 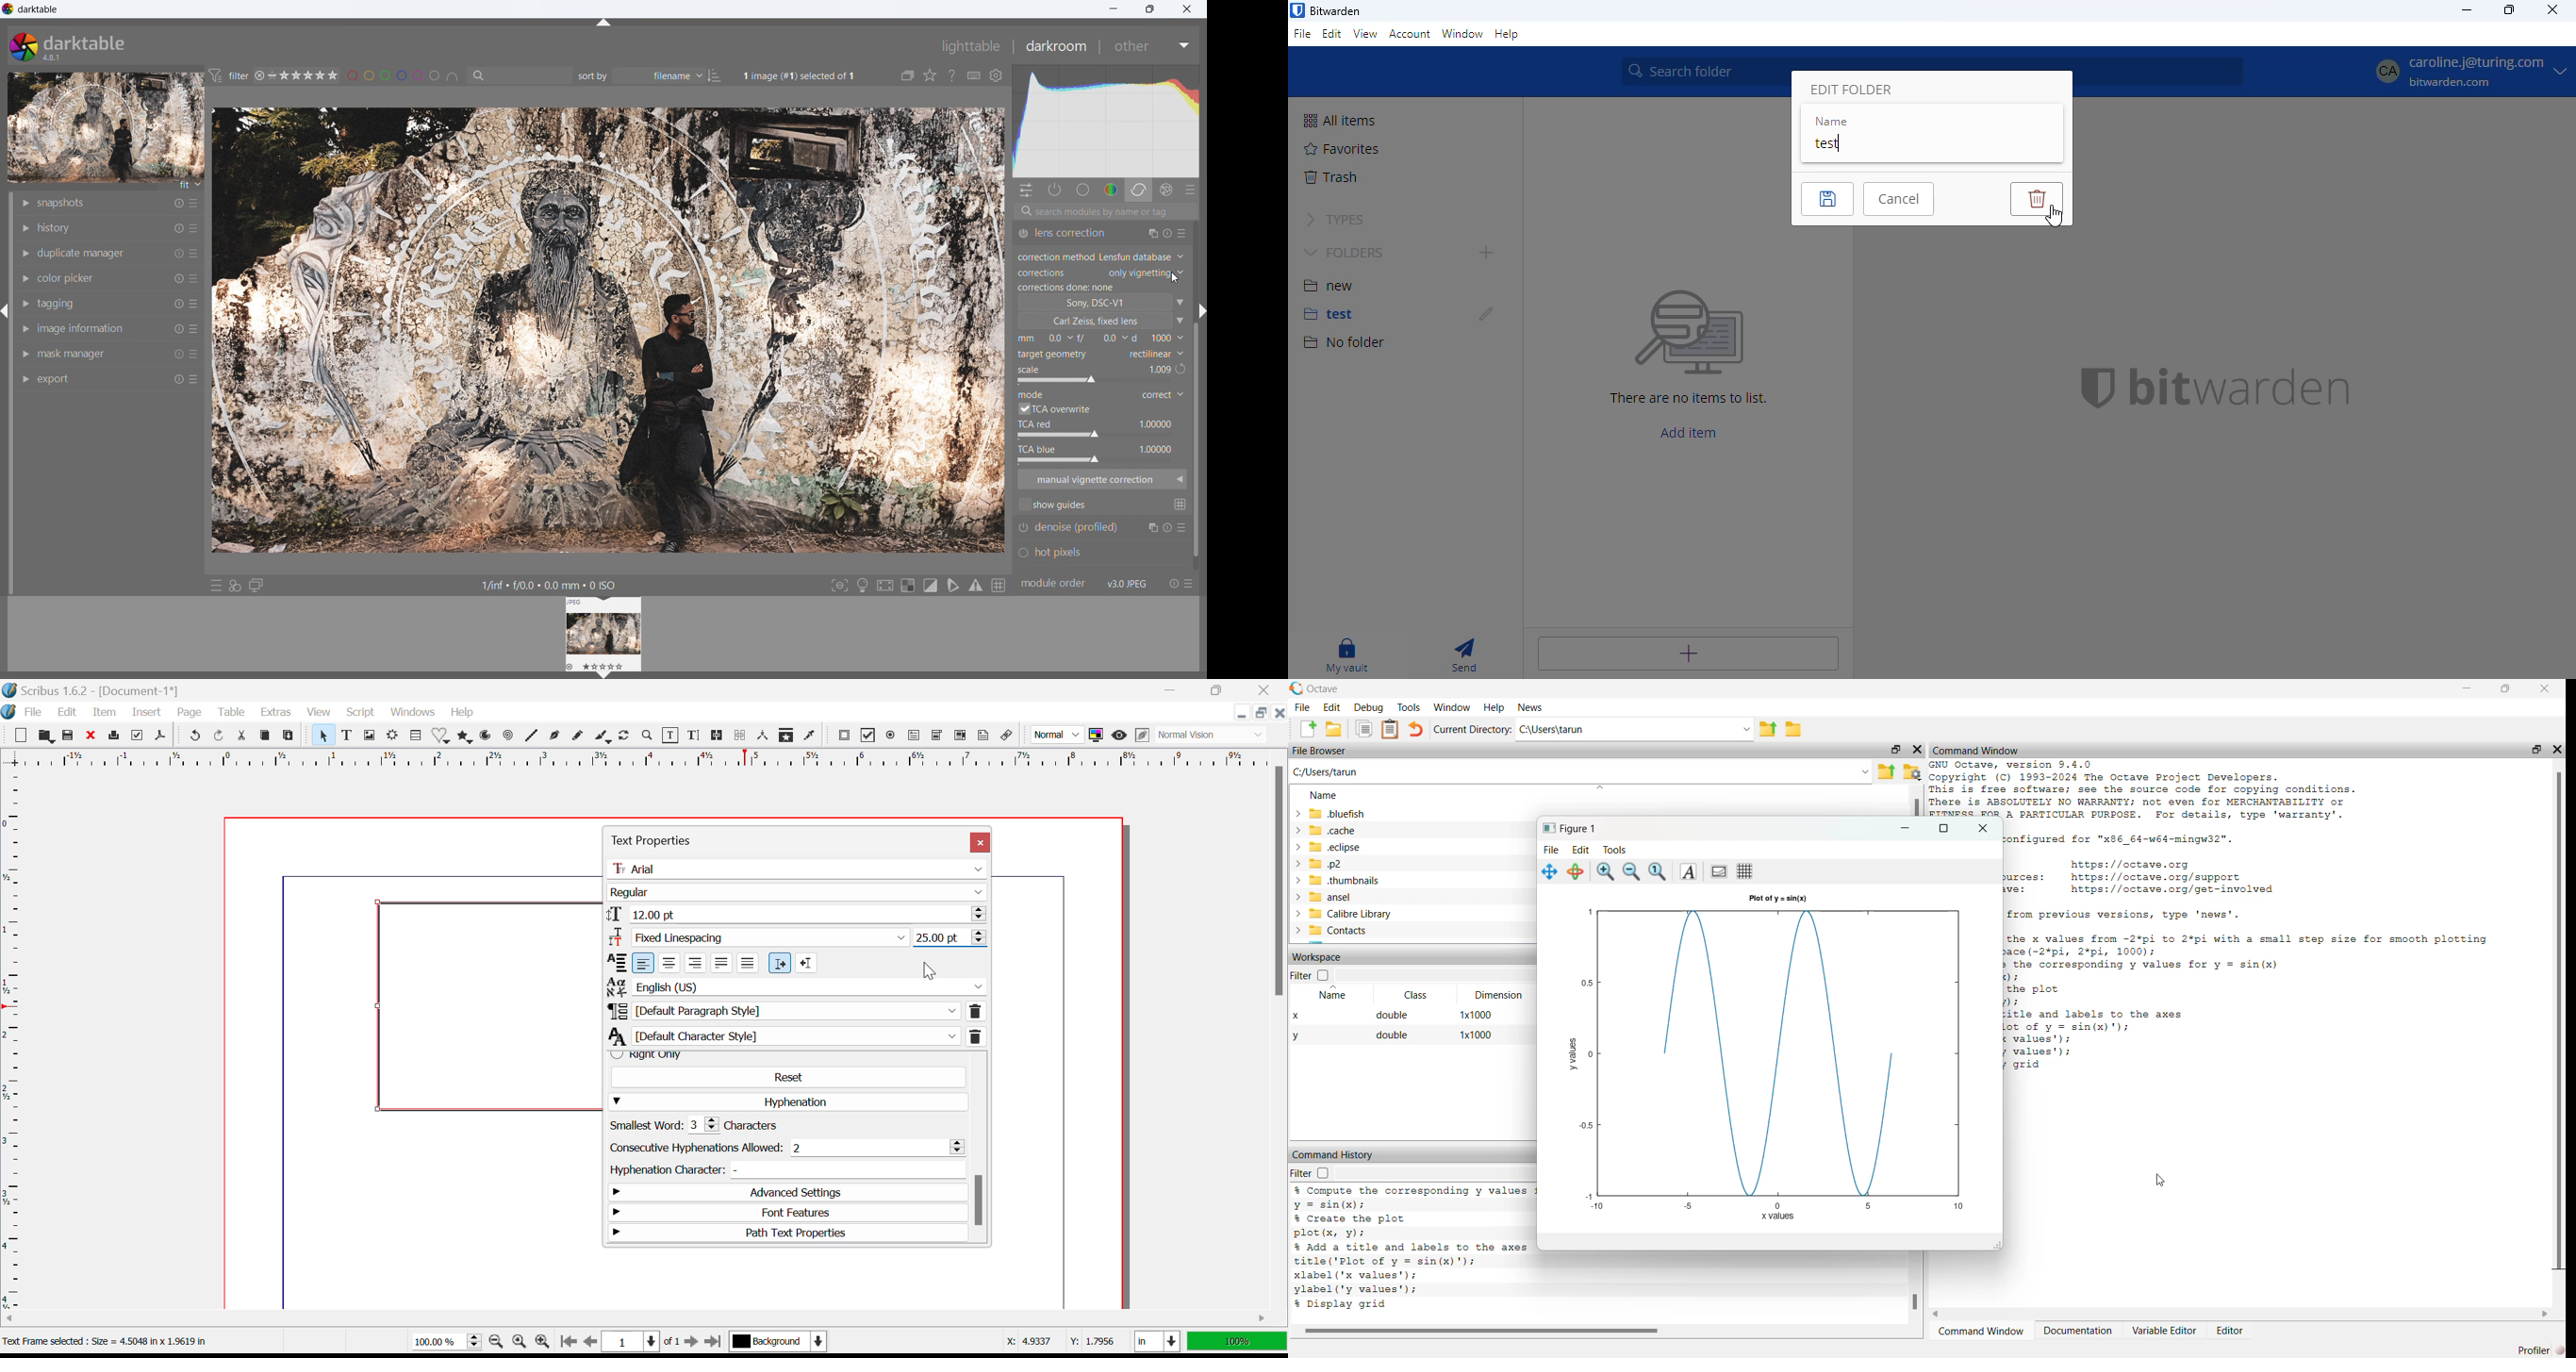 I want to click on close, so click(x=1186, y=9).